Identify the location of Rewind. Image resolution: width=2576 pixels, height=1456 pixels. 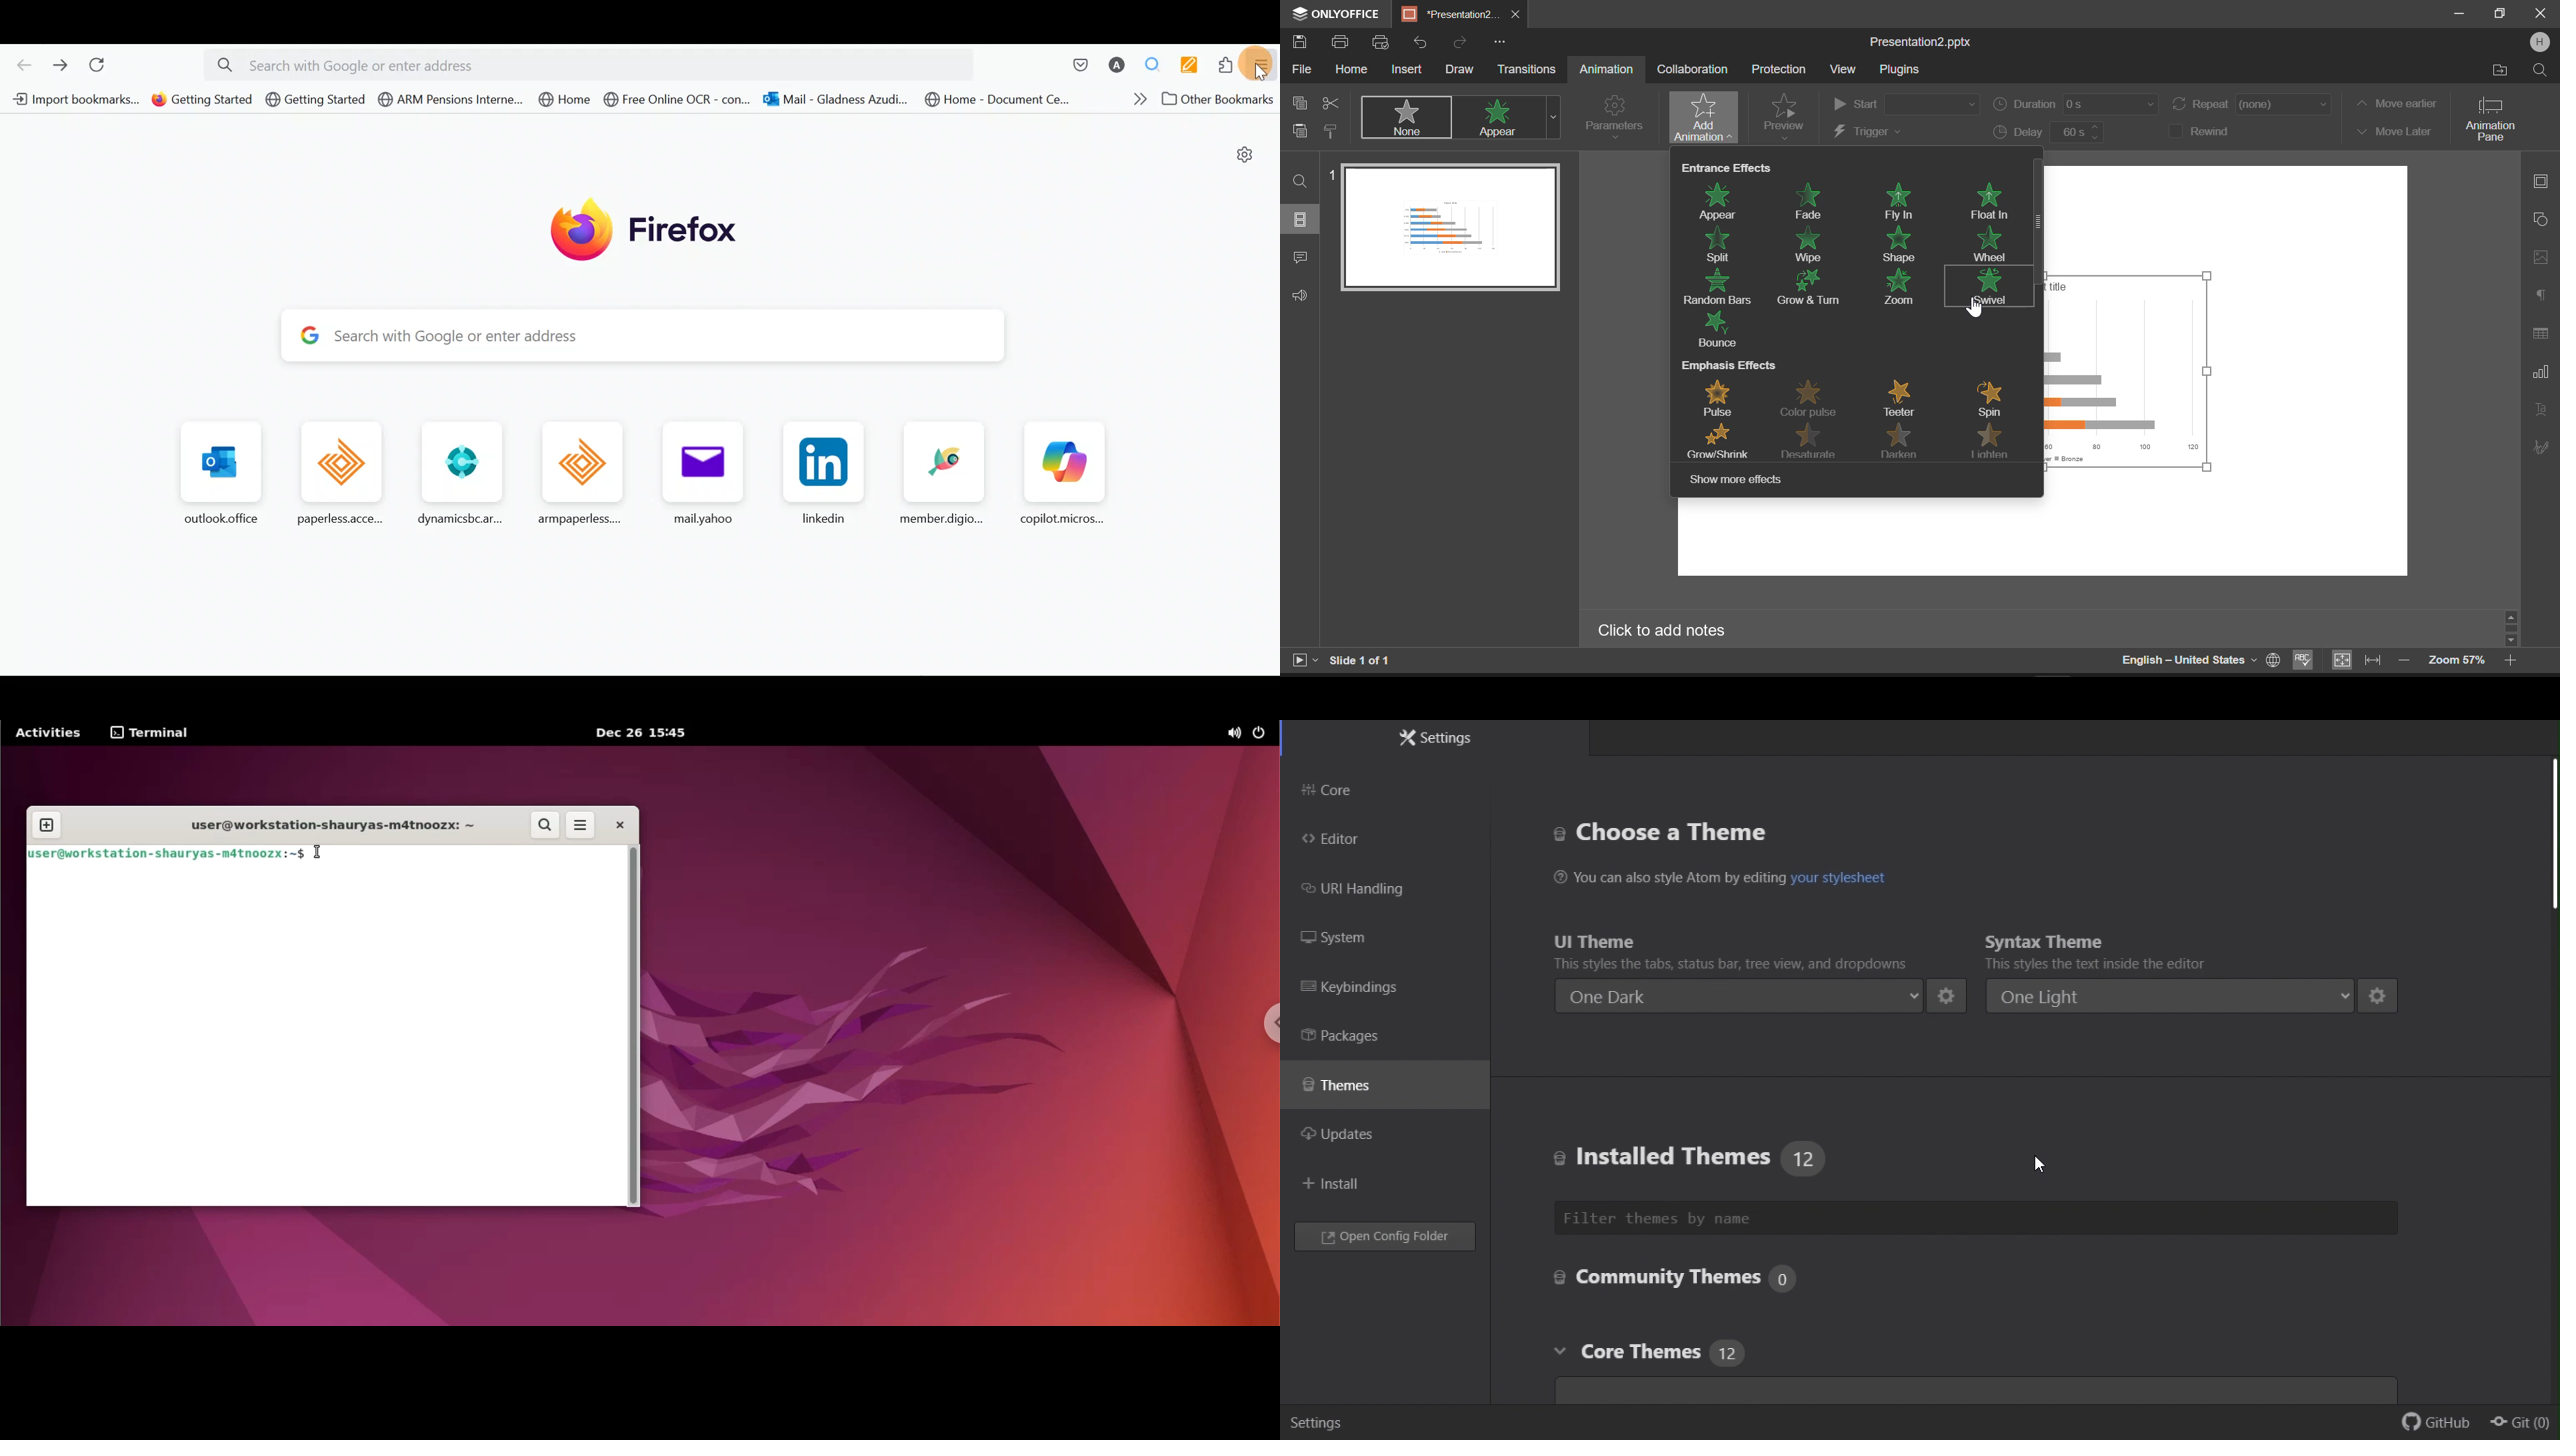
(2209, 130).